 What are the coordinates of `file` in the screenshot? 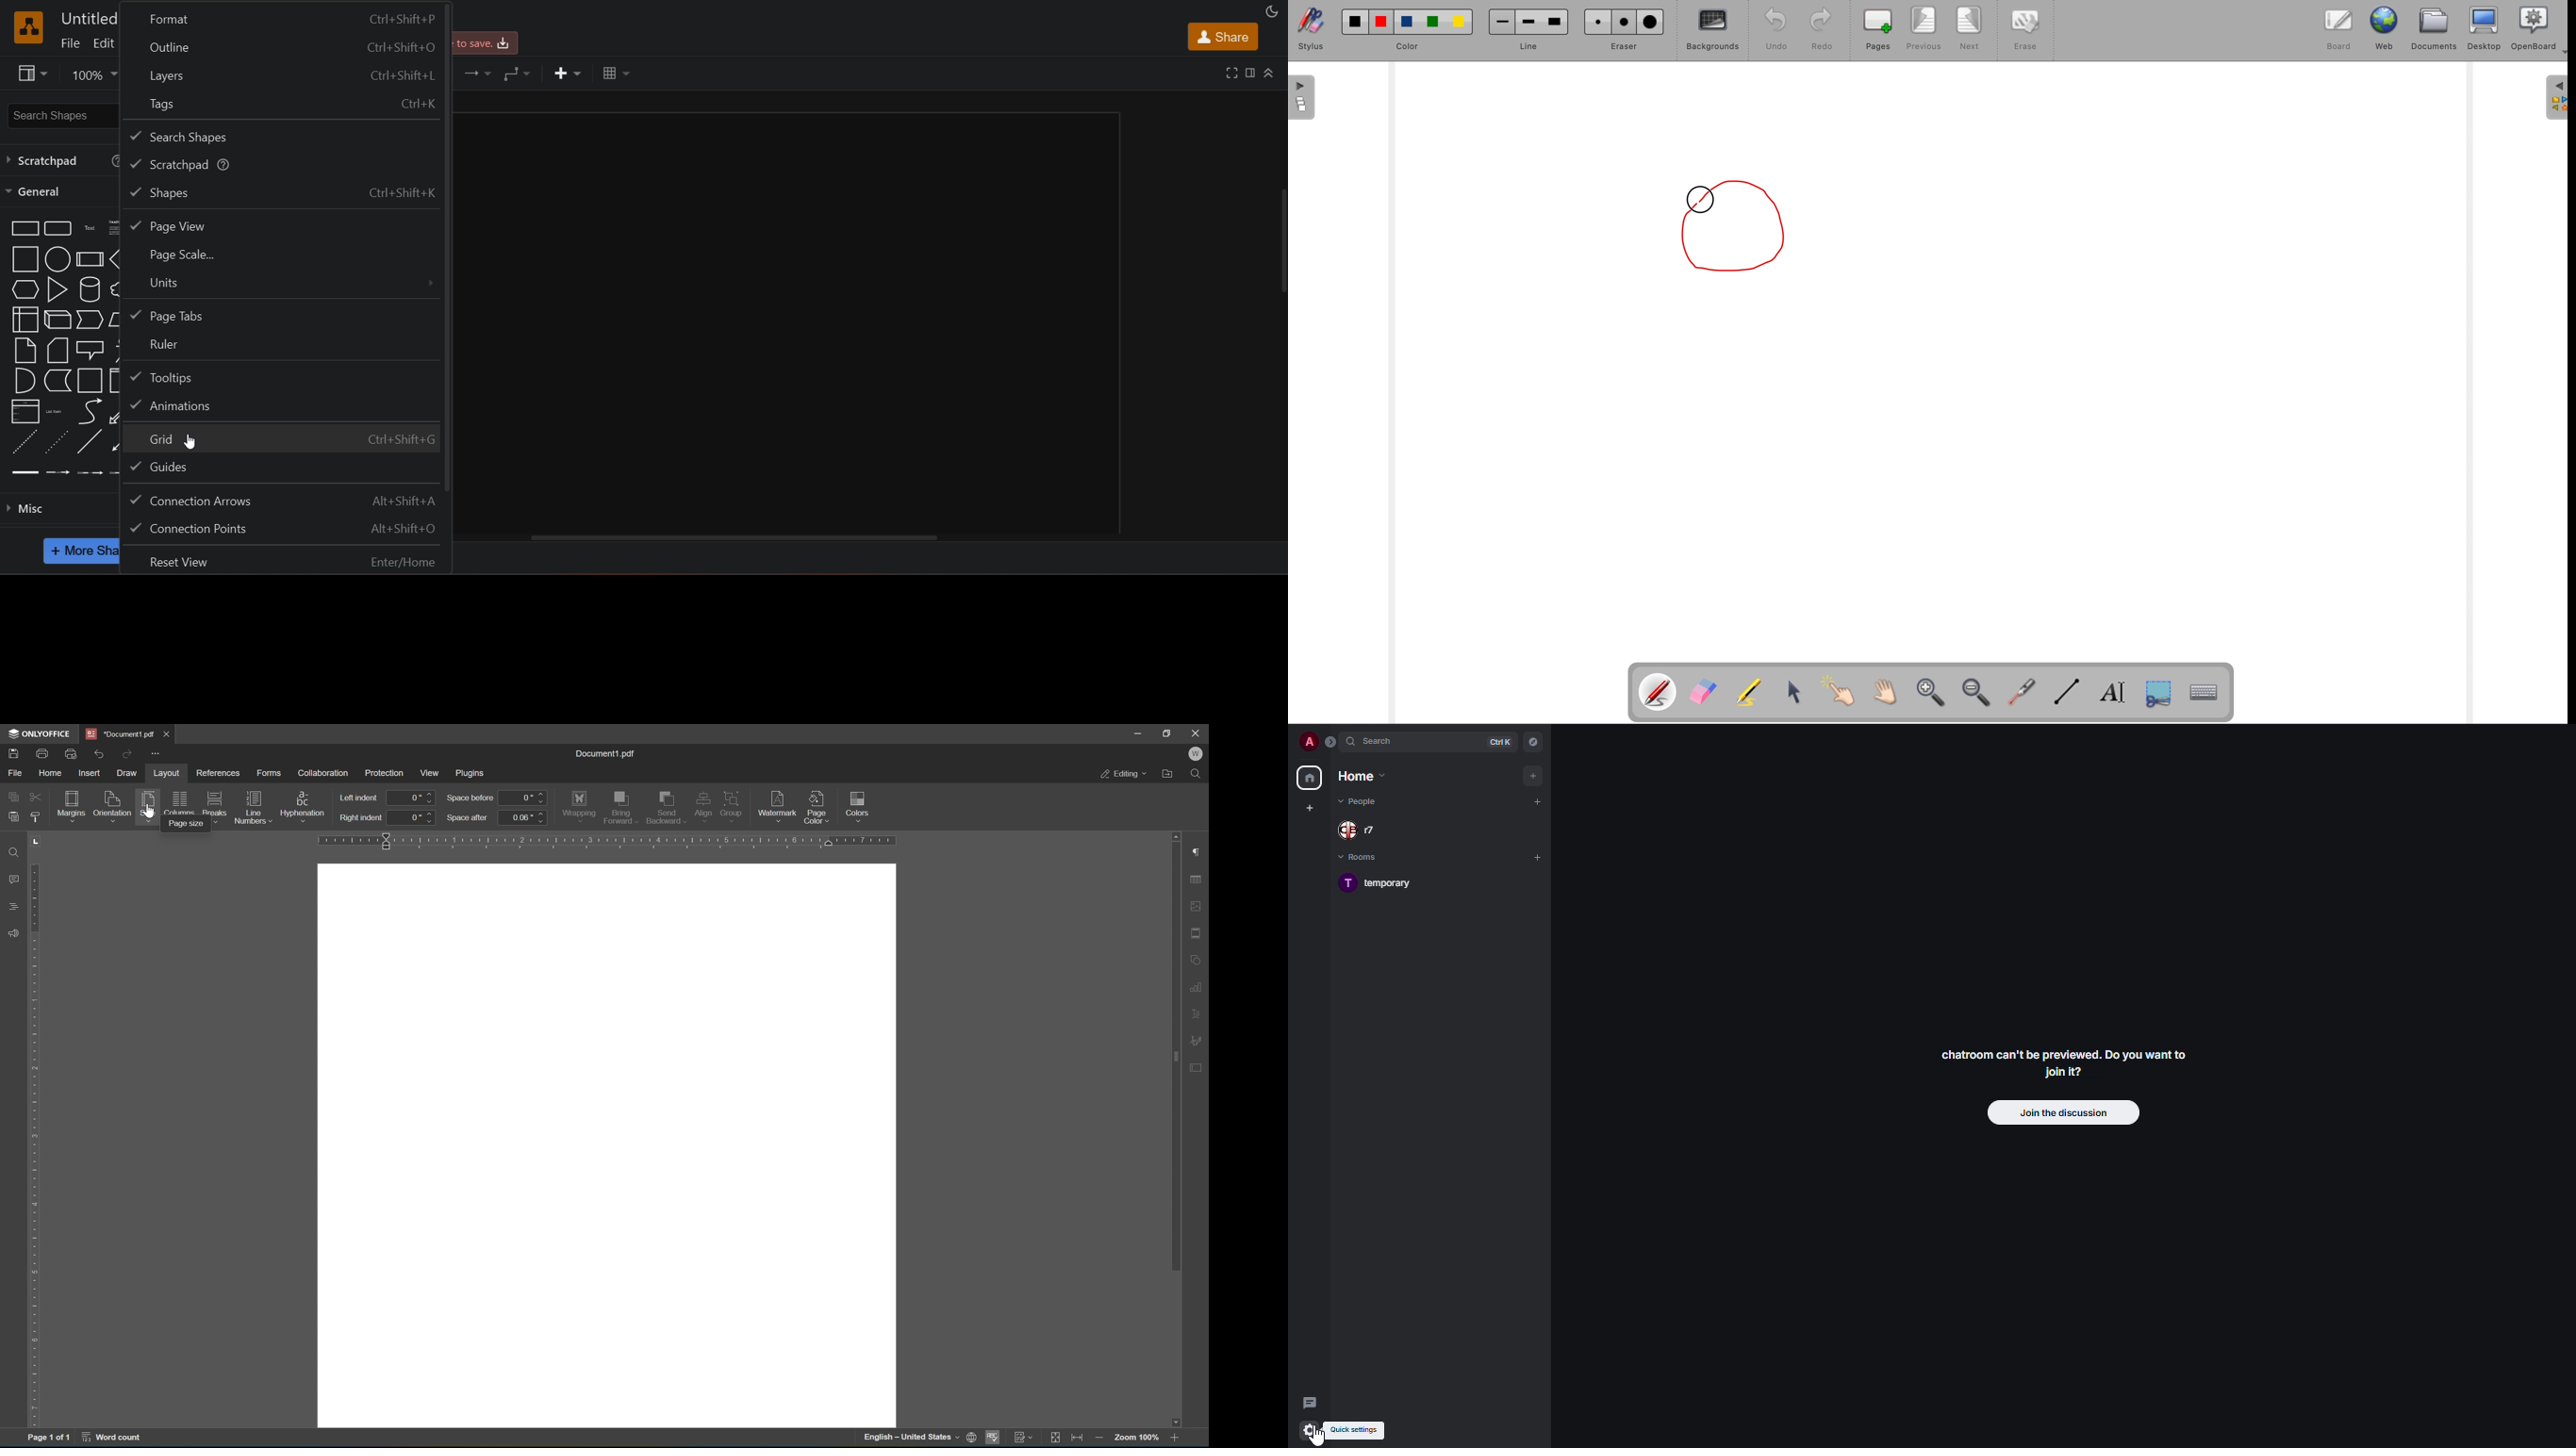 It's located at (70, 43).